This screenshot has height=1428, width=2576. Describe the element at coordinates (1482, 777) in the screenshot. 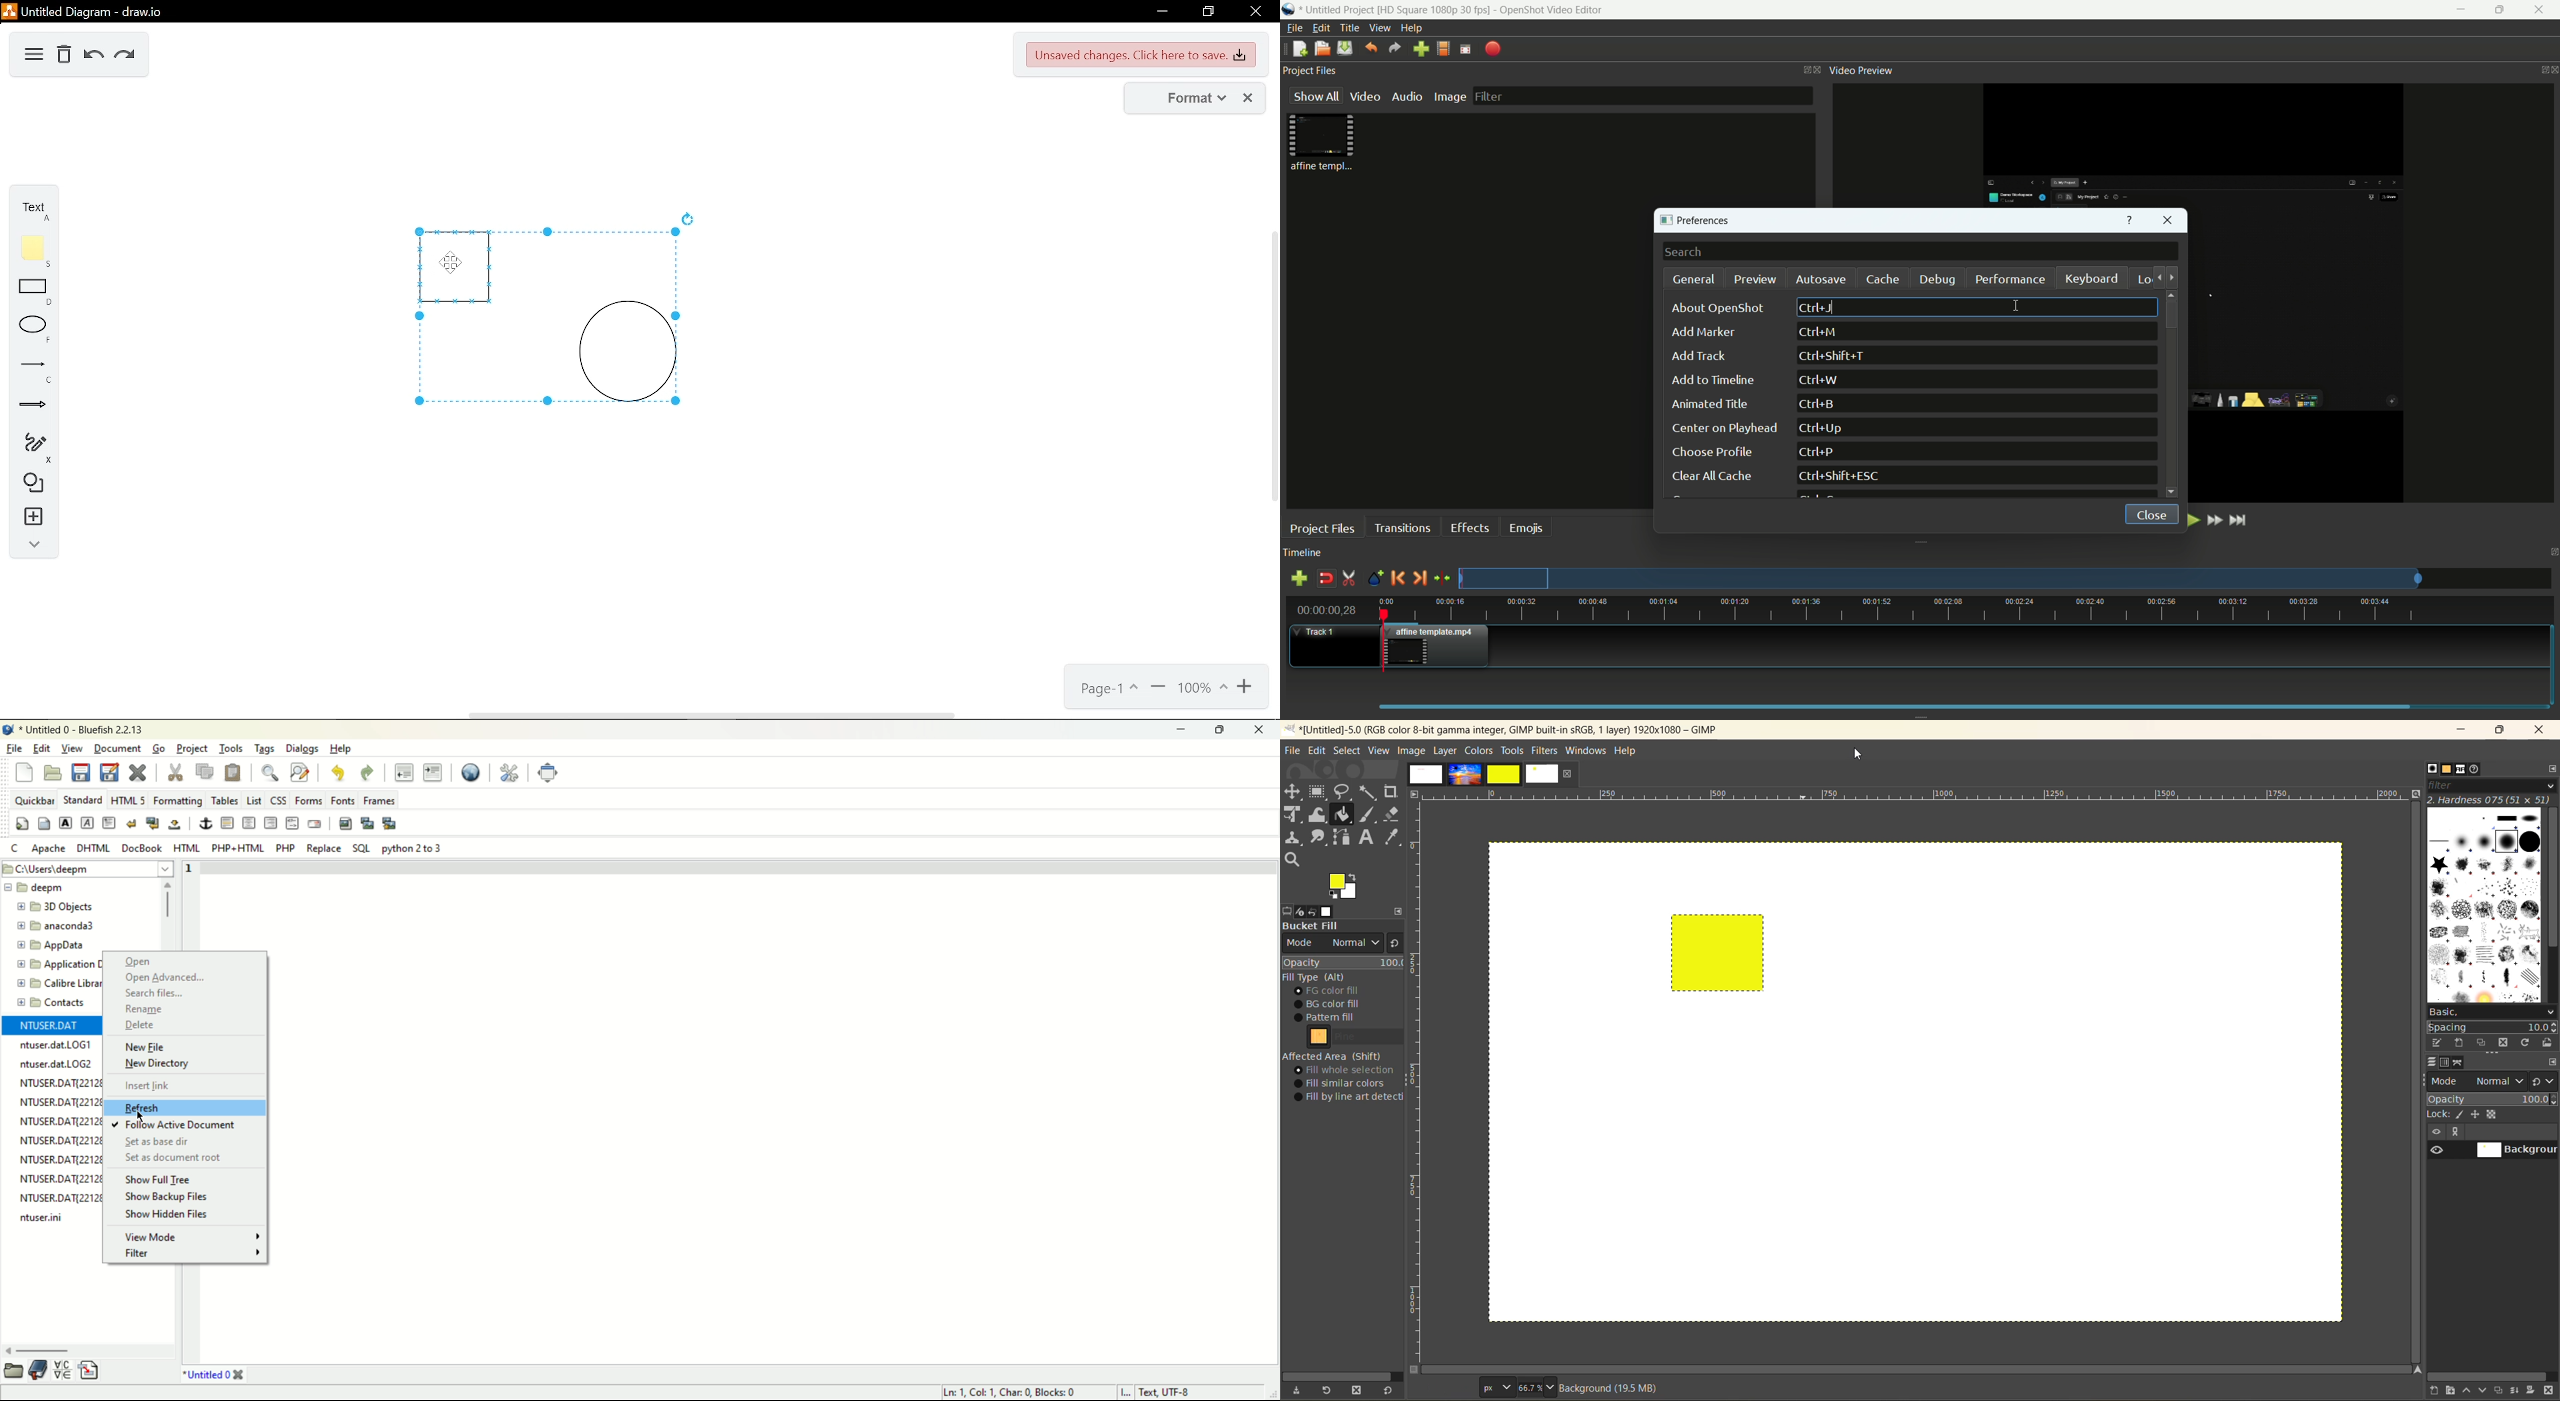

I see `images` at that location.